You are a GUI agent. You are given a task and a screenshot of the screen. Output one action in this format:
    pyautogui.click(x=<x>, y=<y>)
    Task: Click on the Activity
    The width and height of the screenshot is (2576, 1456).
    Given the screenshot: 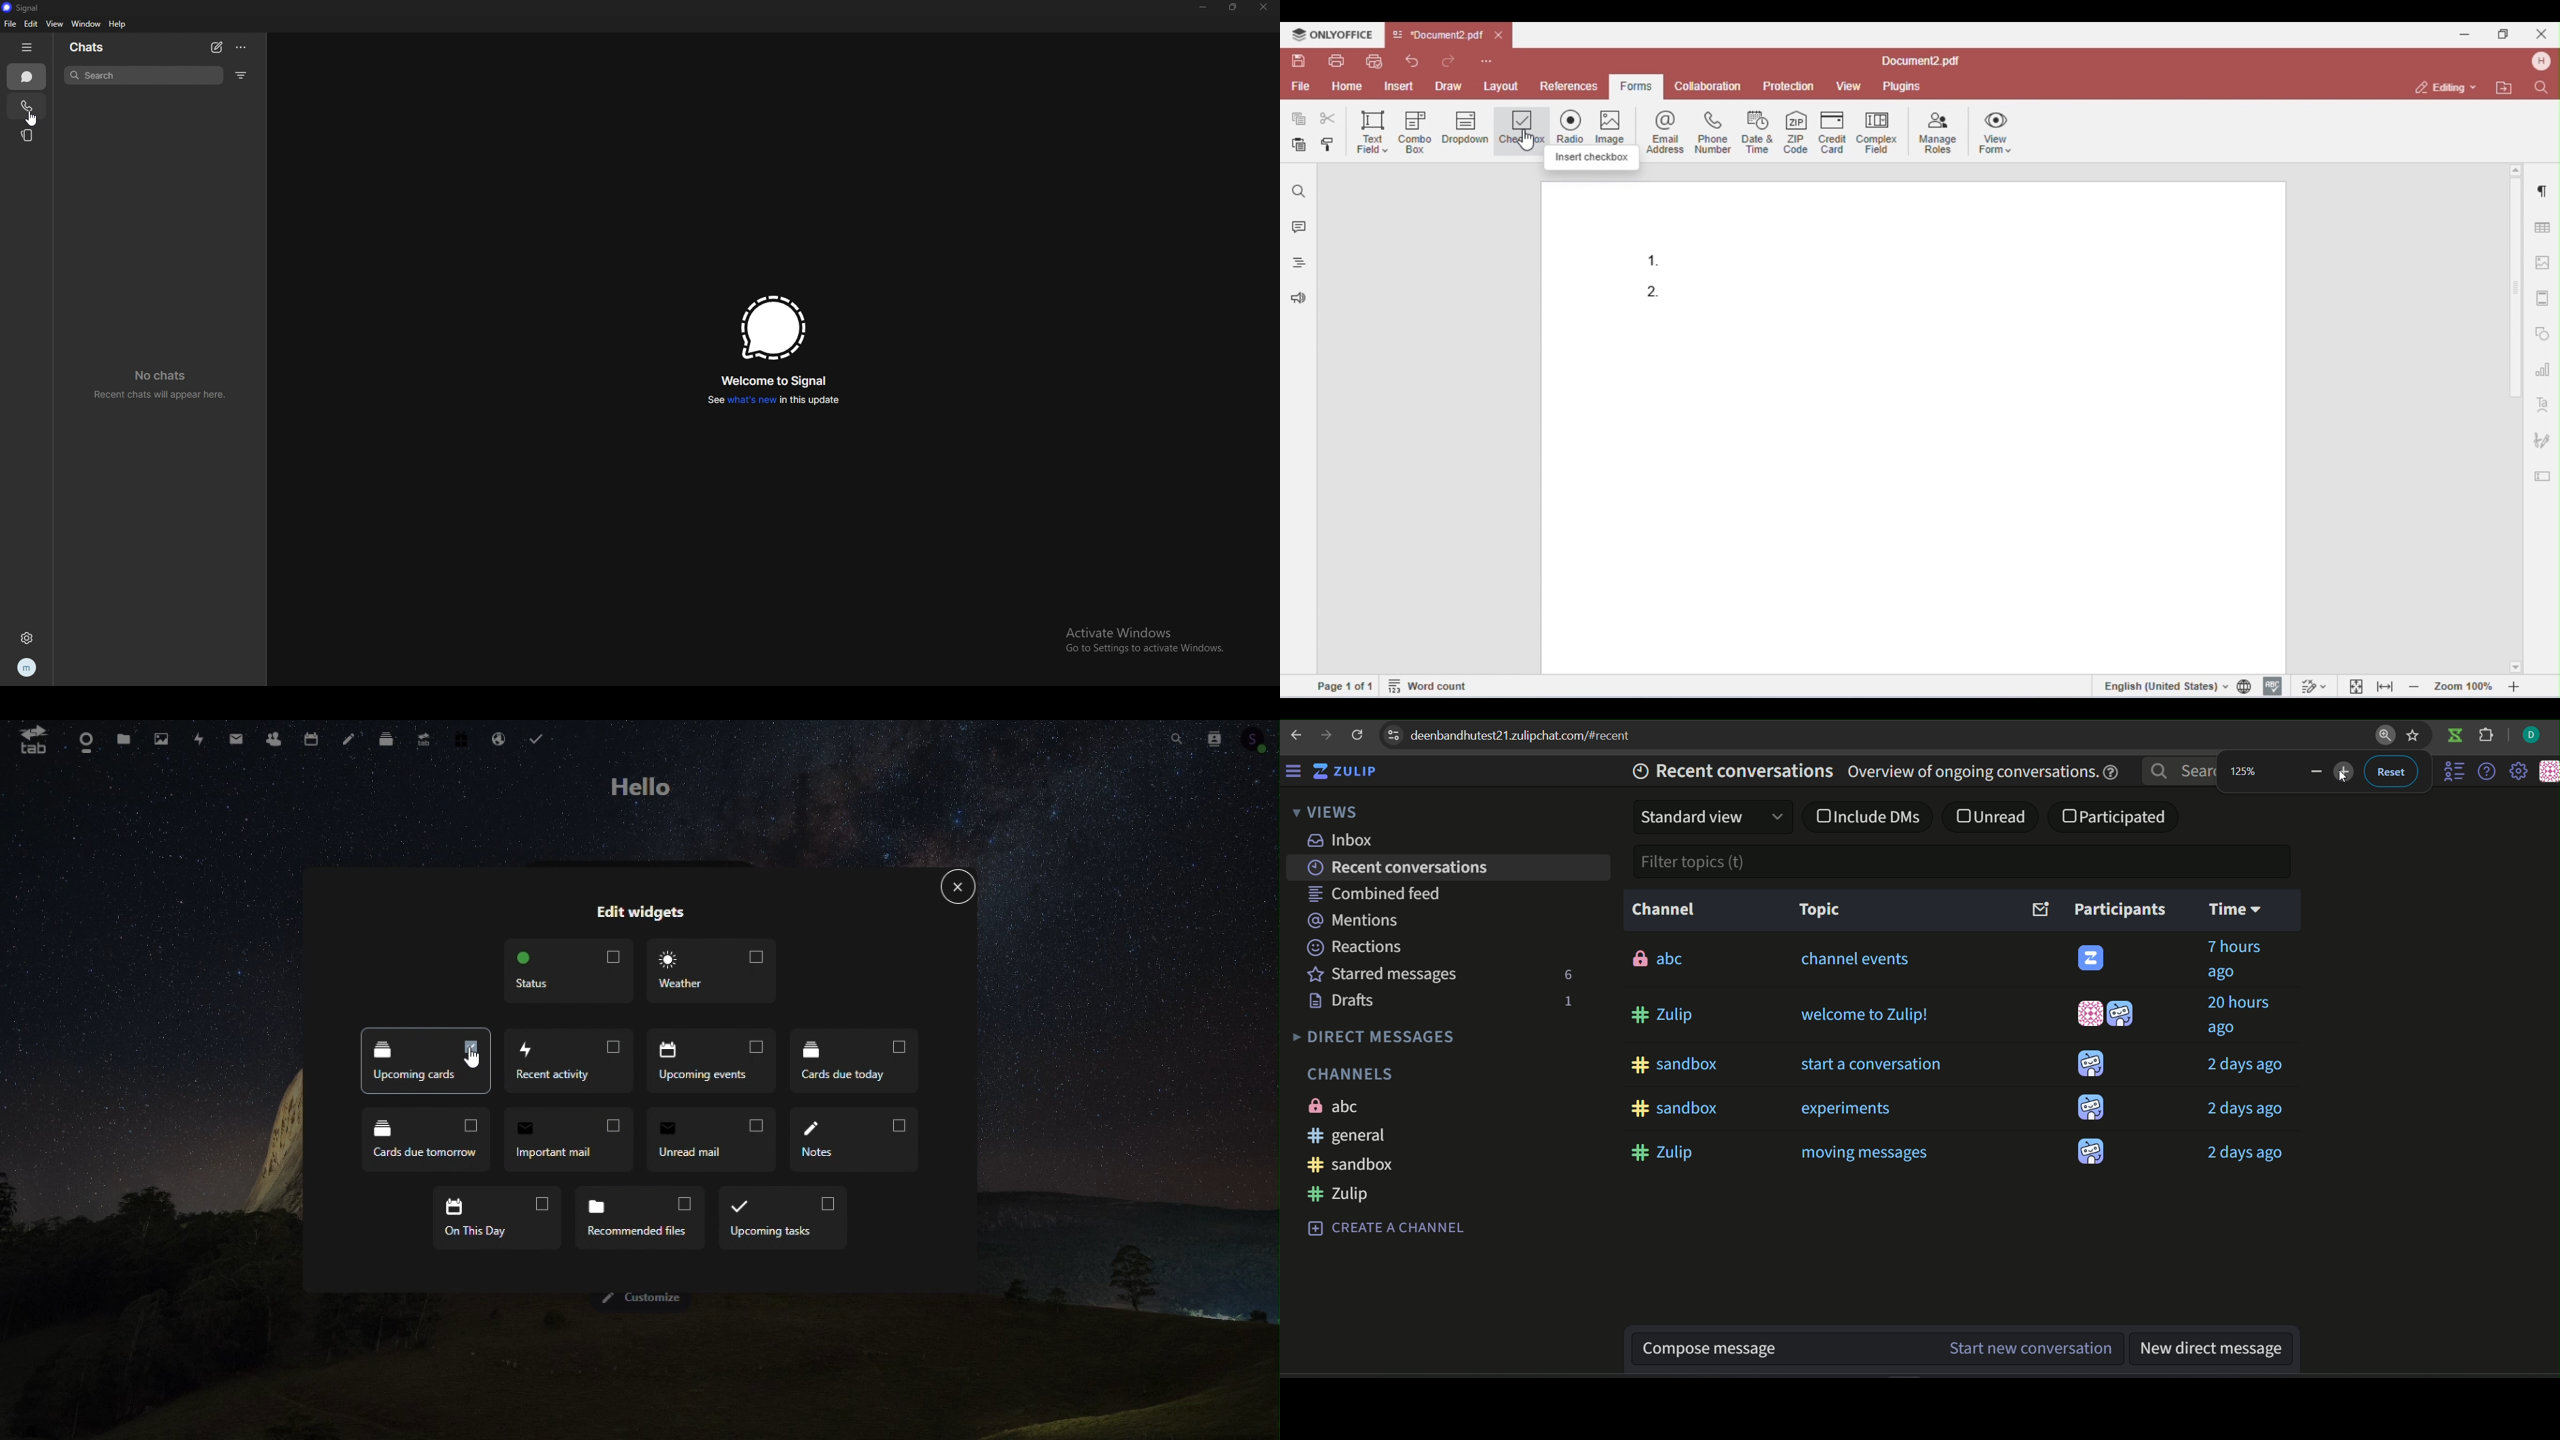 What is the action you would take?
    pyautogui.click(x=202, y=737)
    